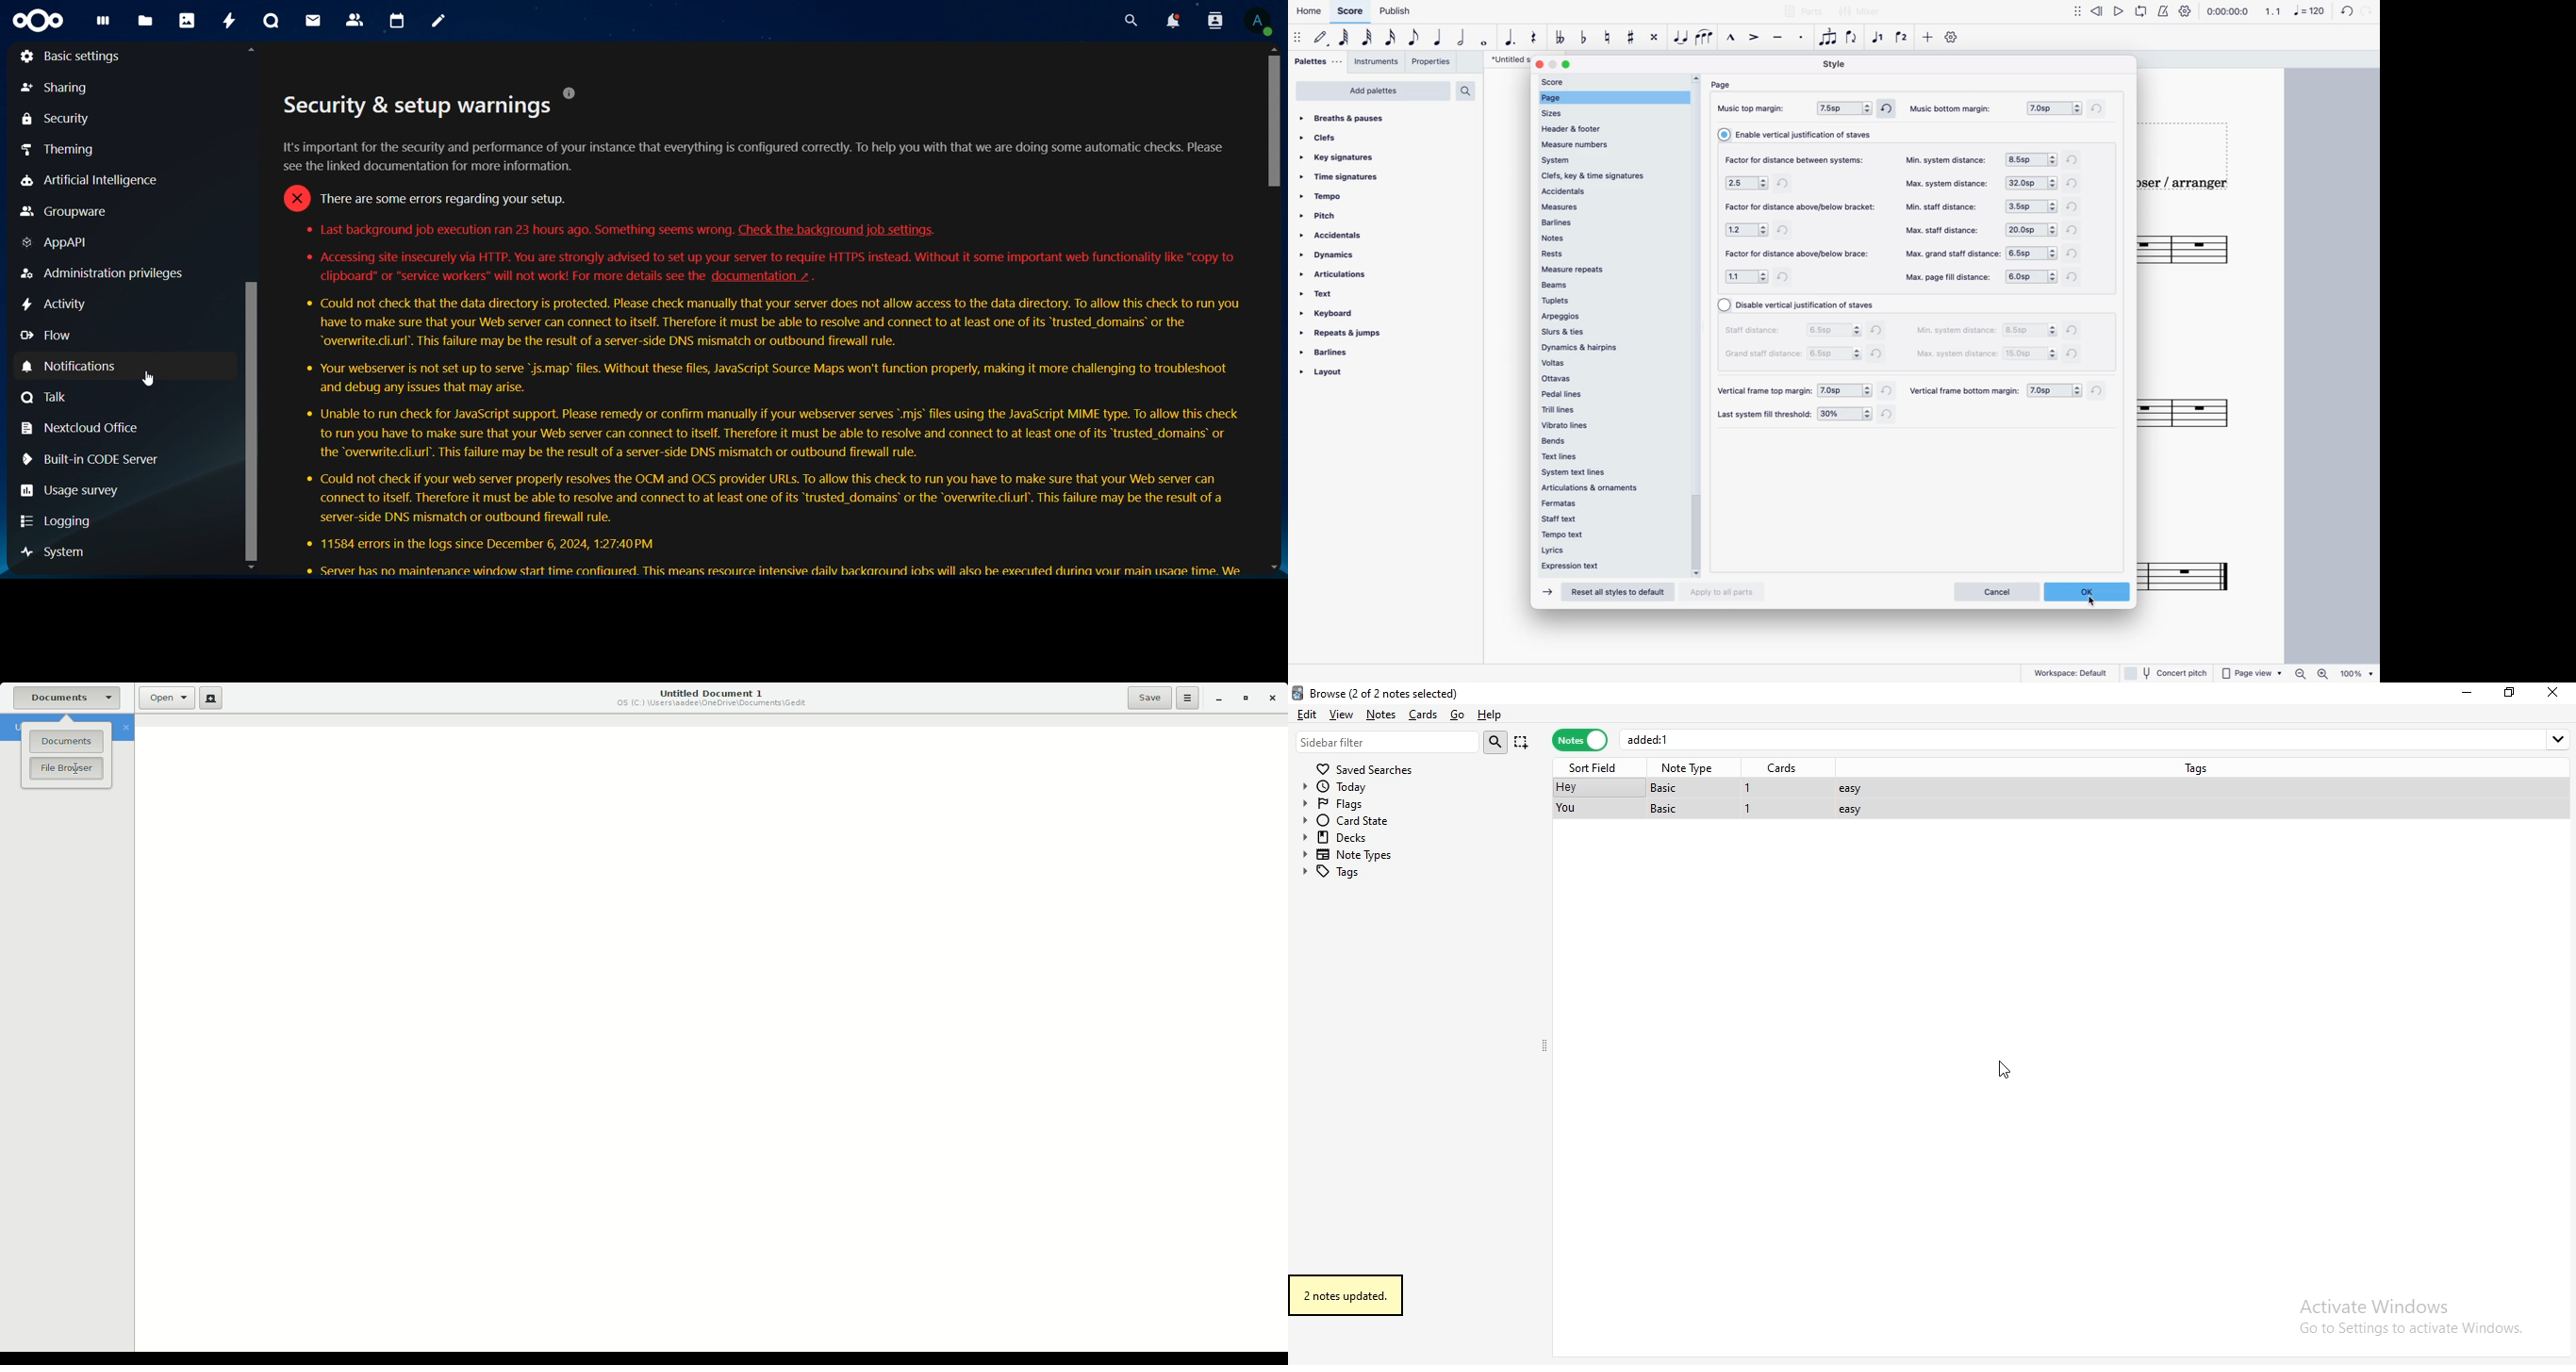 This screenshot has height=1372, width=2576. I want to click on tuplets, so click(1609, 302).